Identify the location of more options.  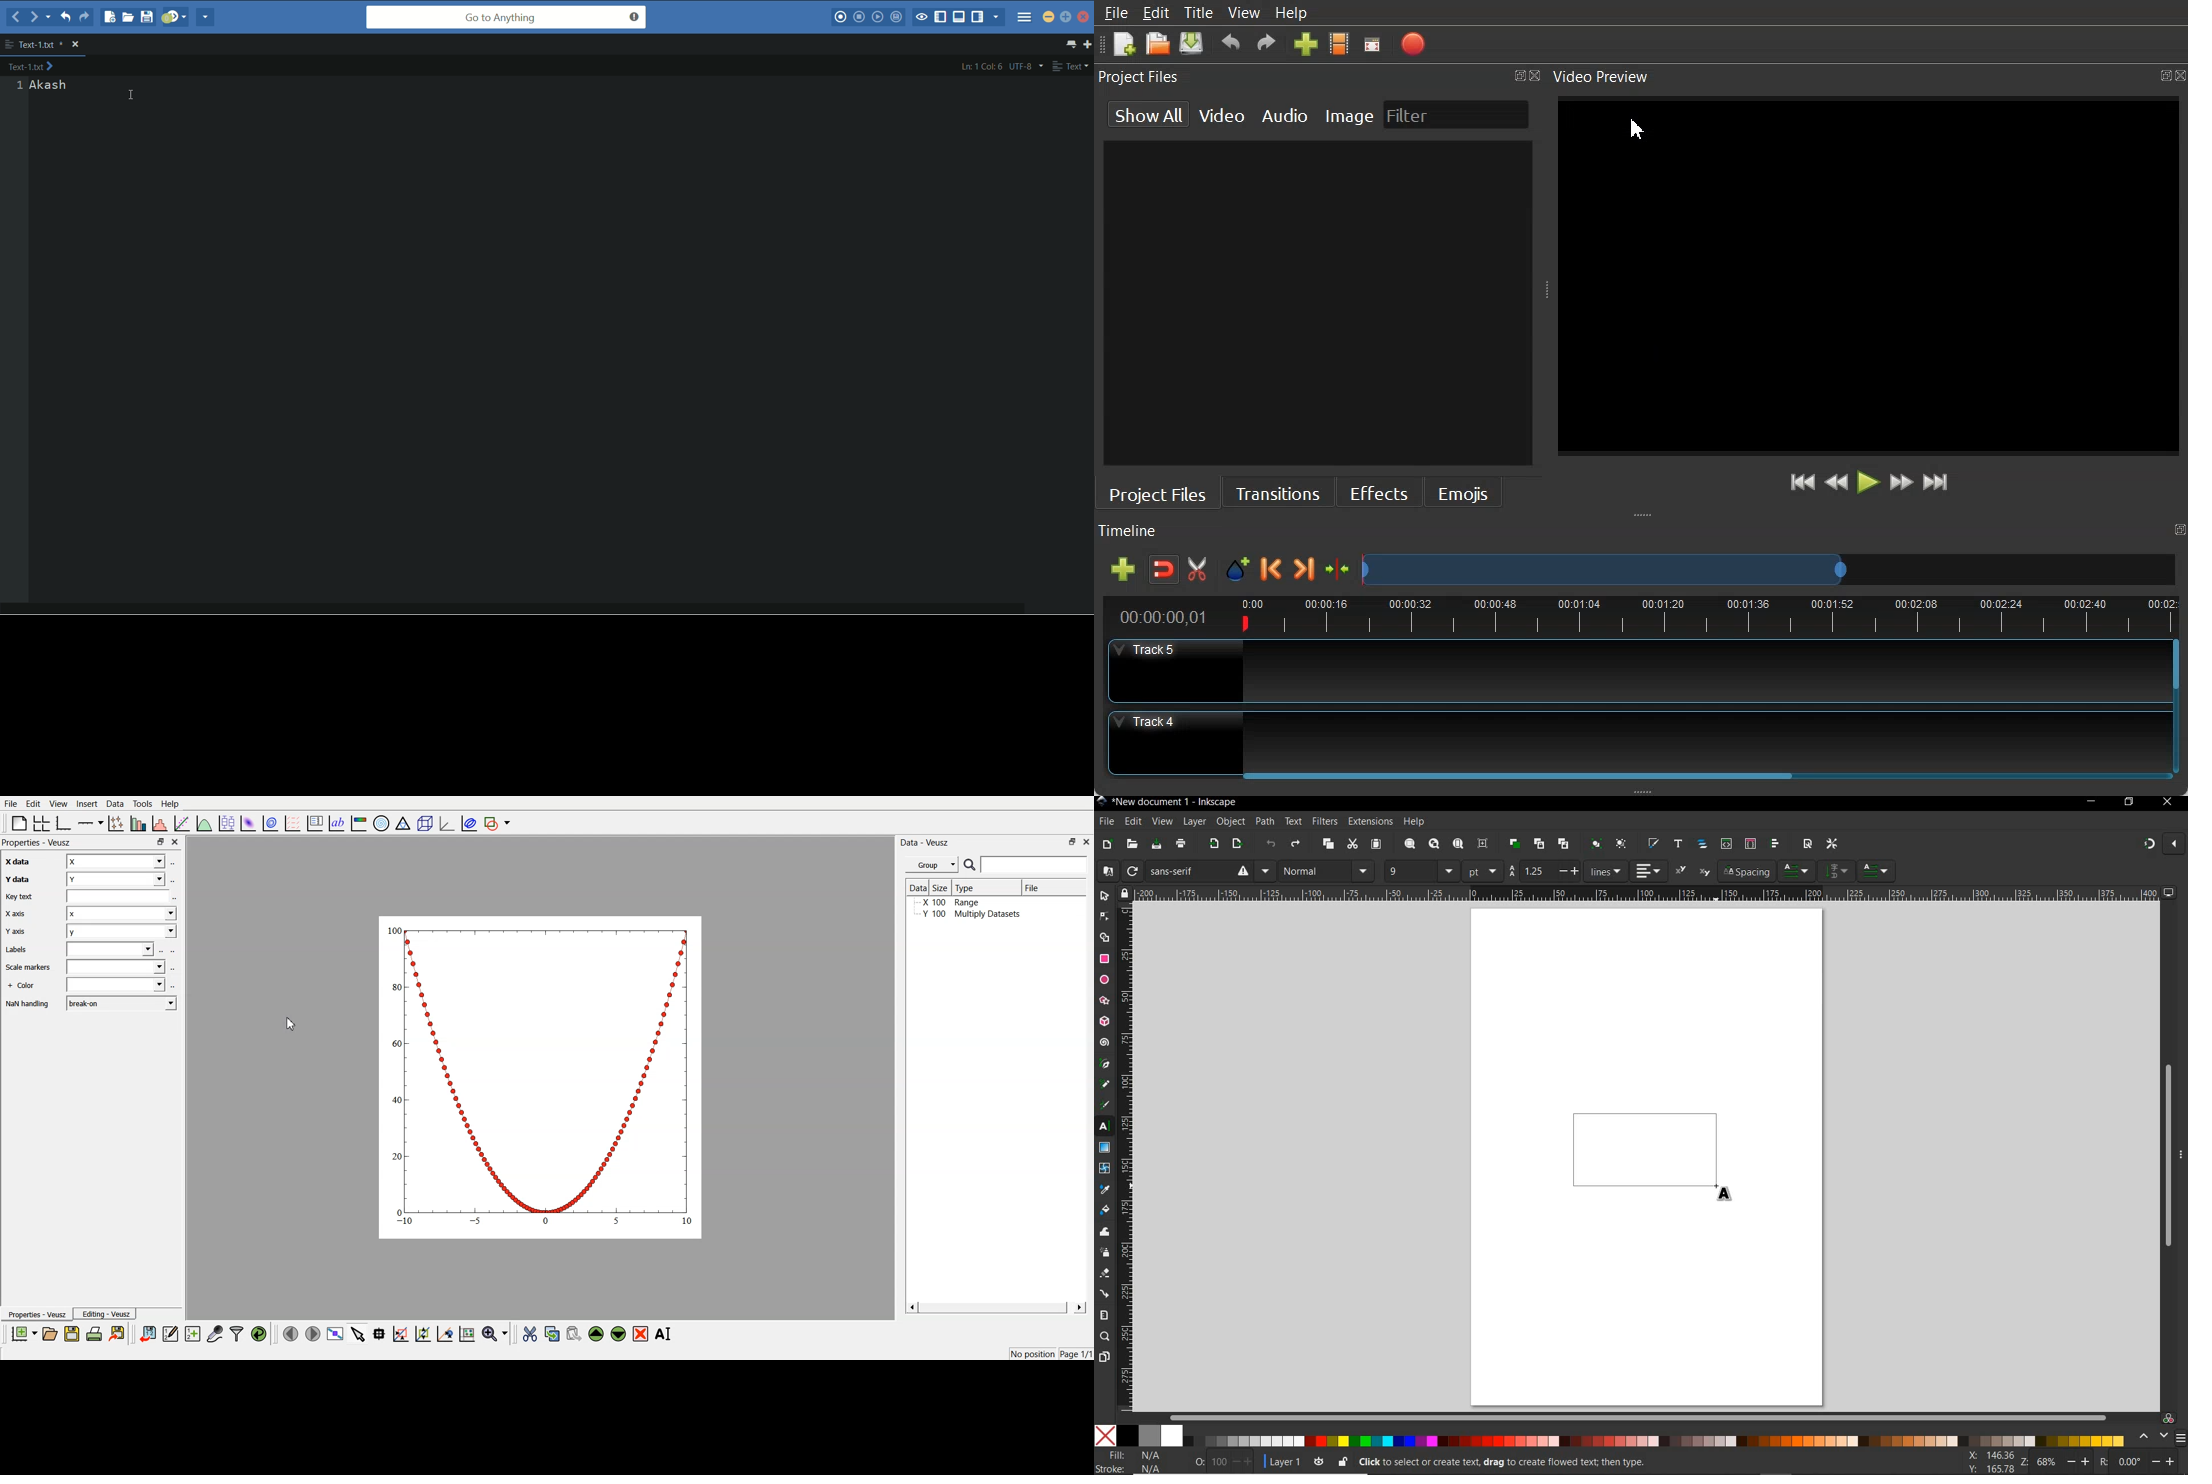
(174, 862).